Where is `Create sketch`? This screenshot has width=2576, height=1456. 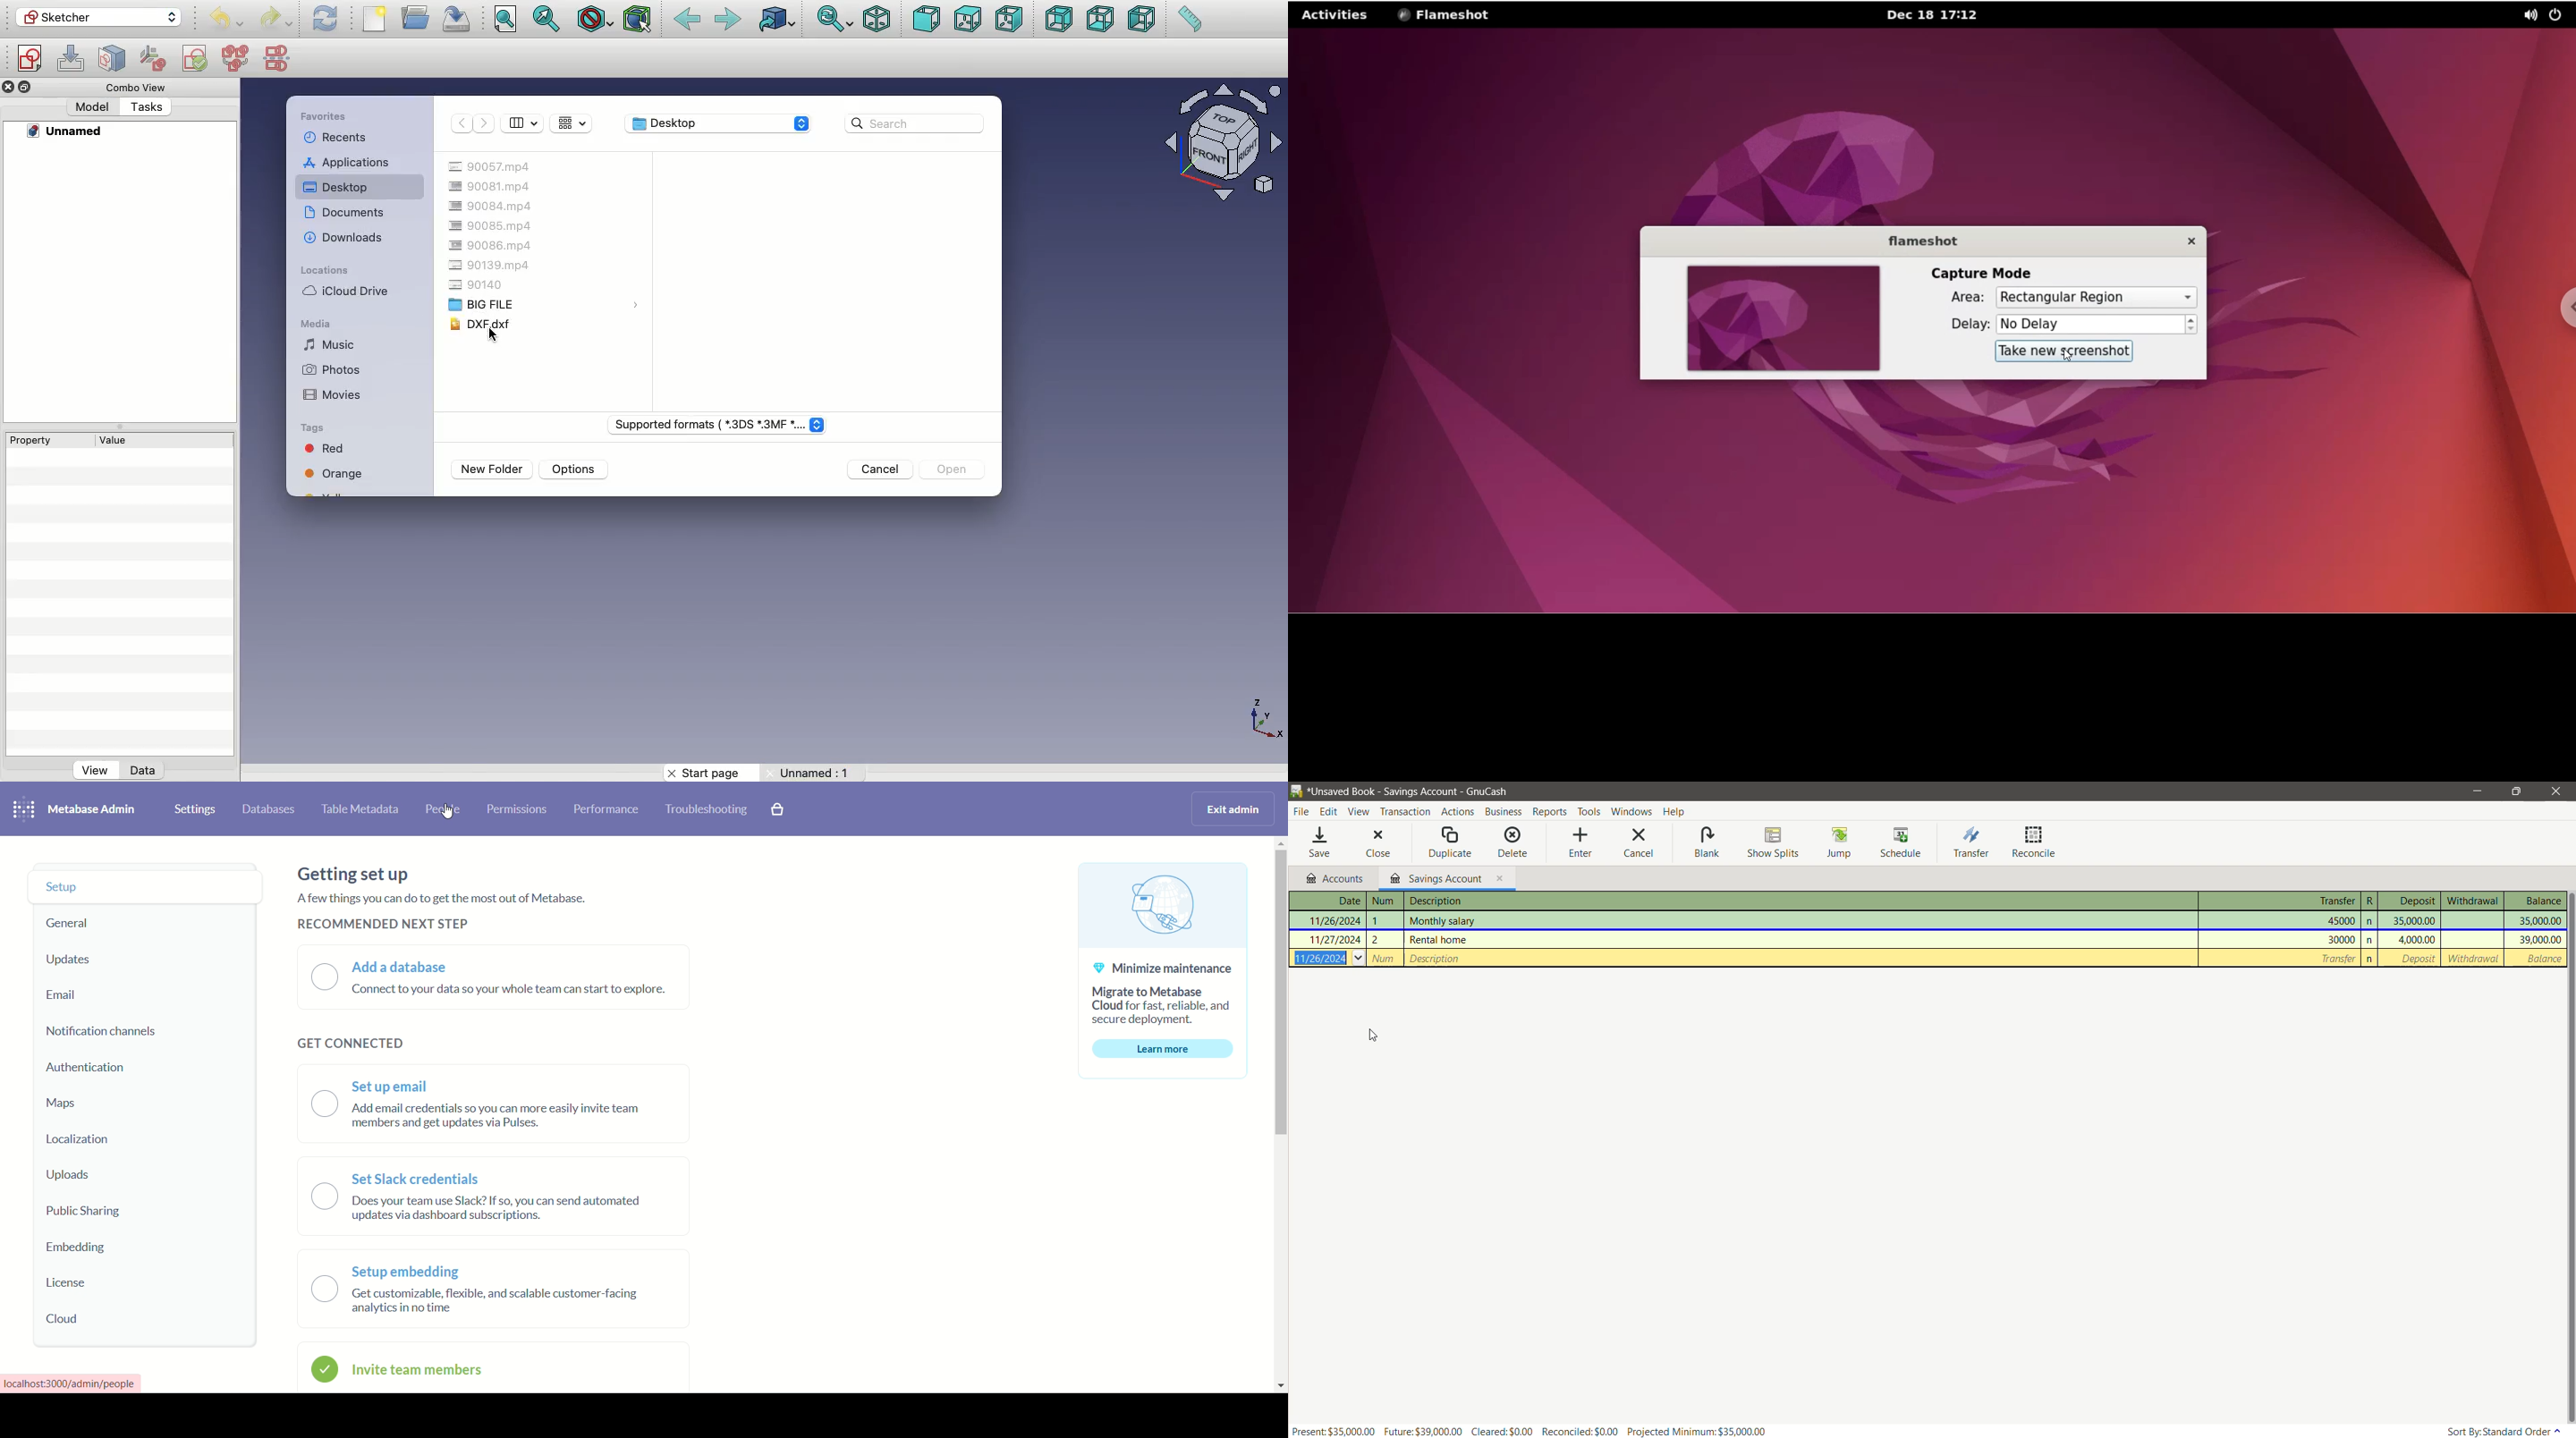
Create sketch is located at coordinates (30, 59).